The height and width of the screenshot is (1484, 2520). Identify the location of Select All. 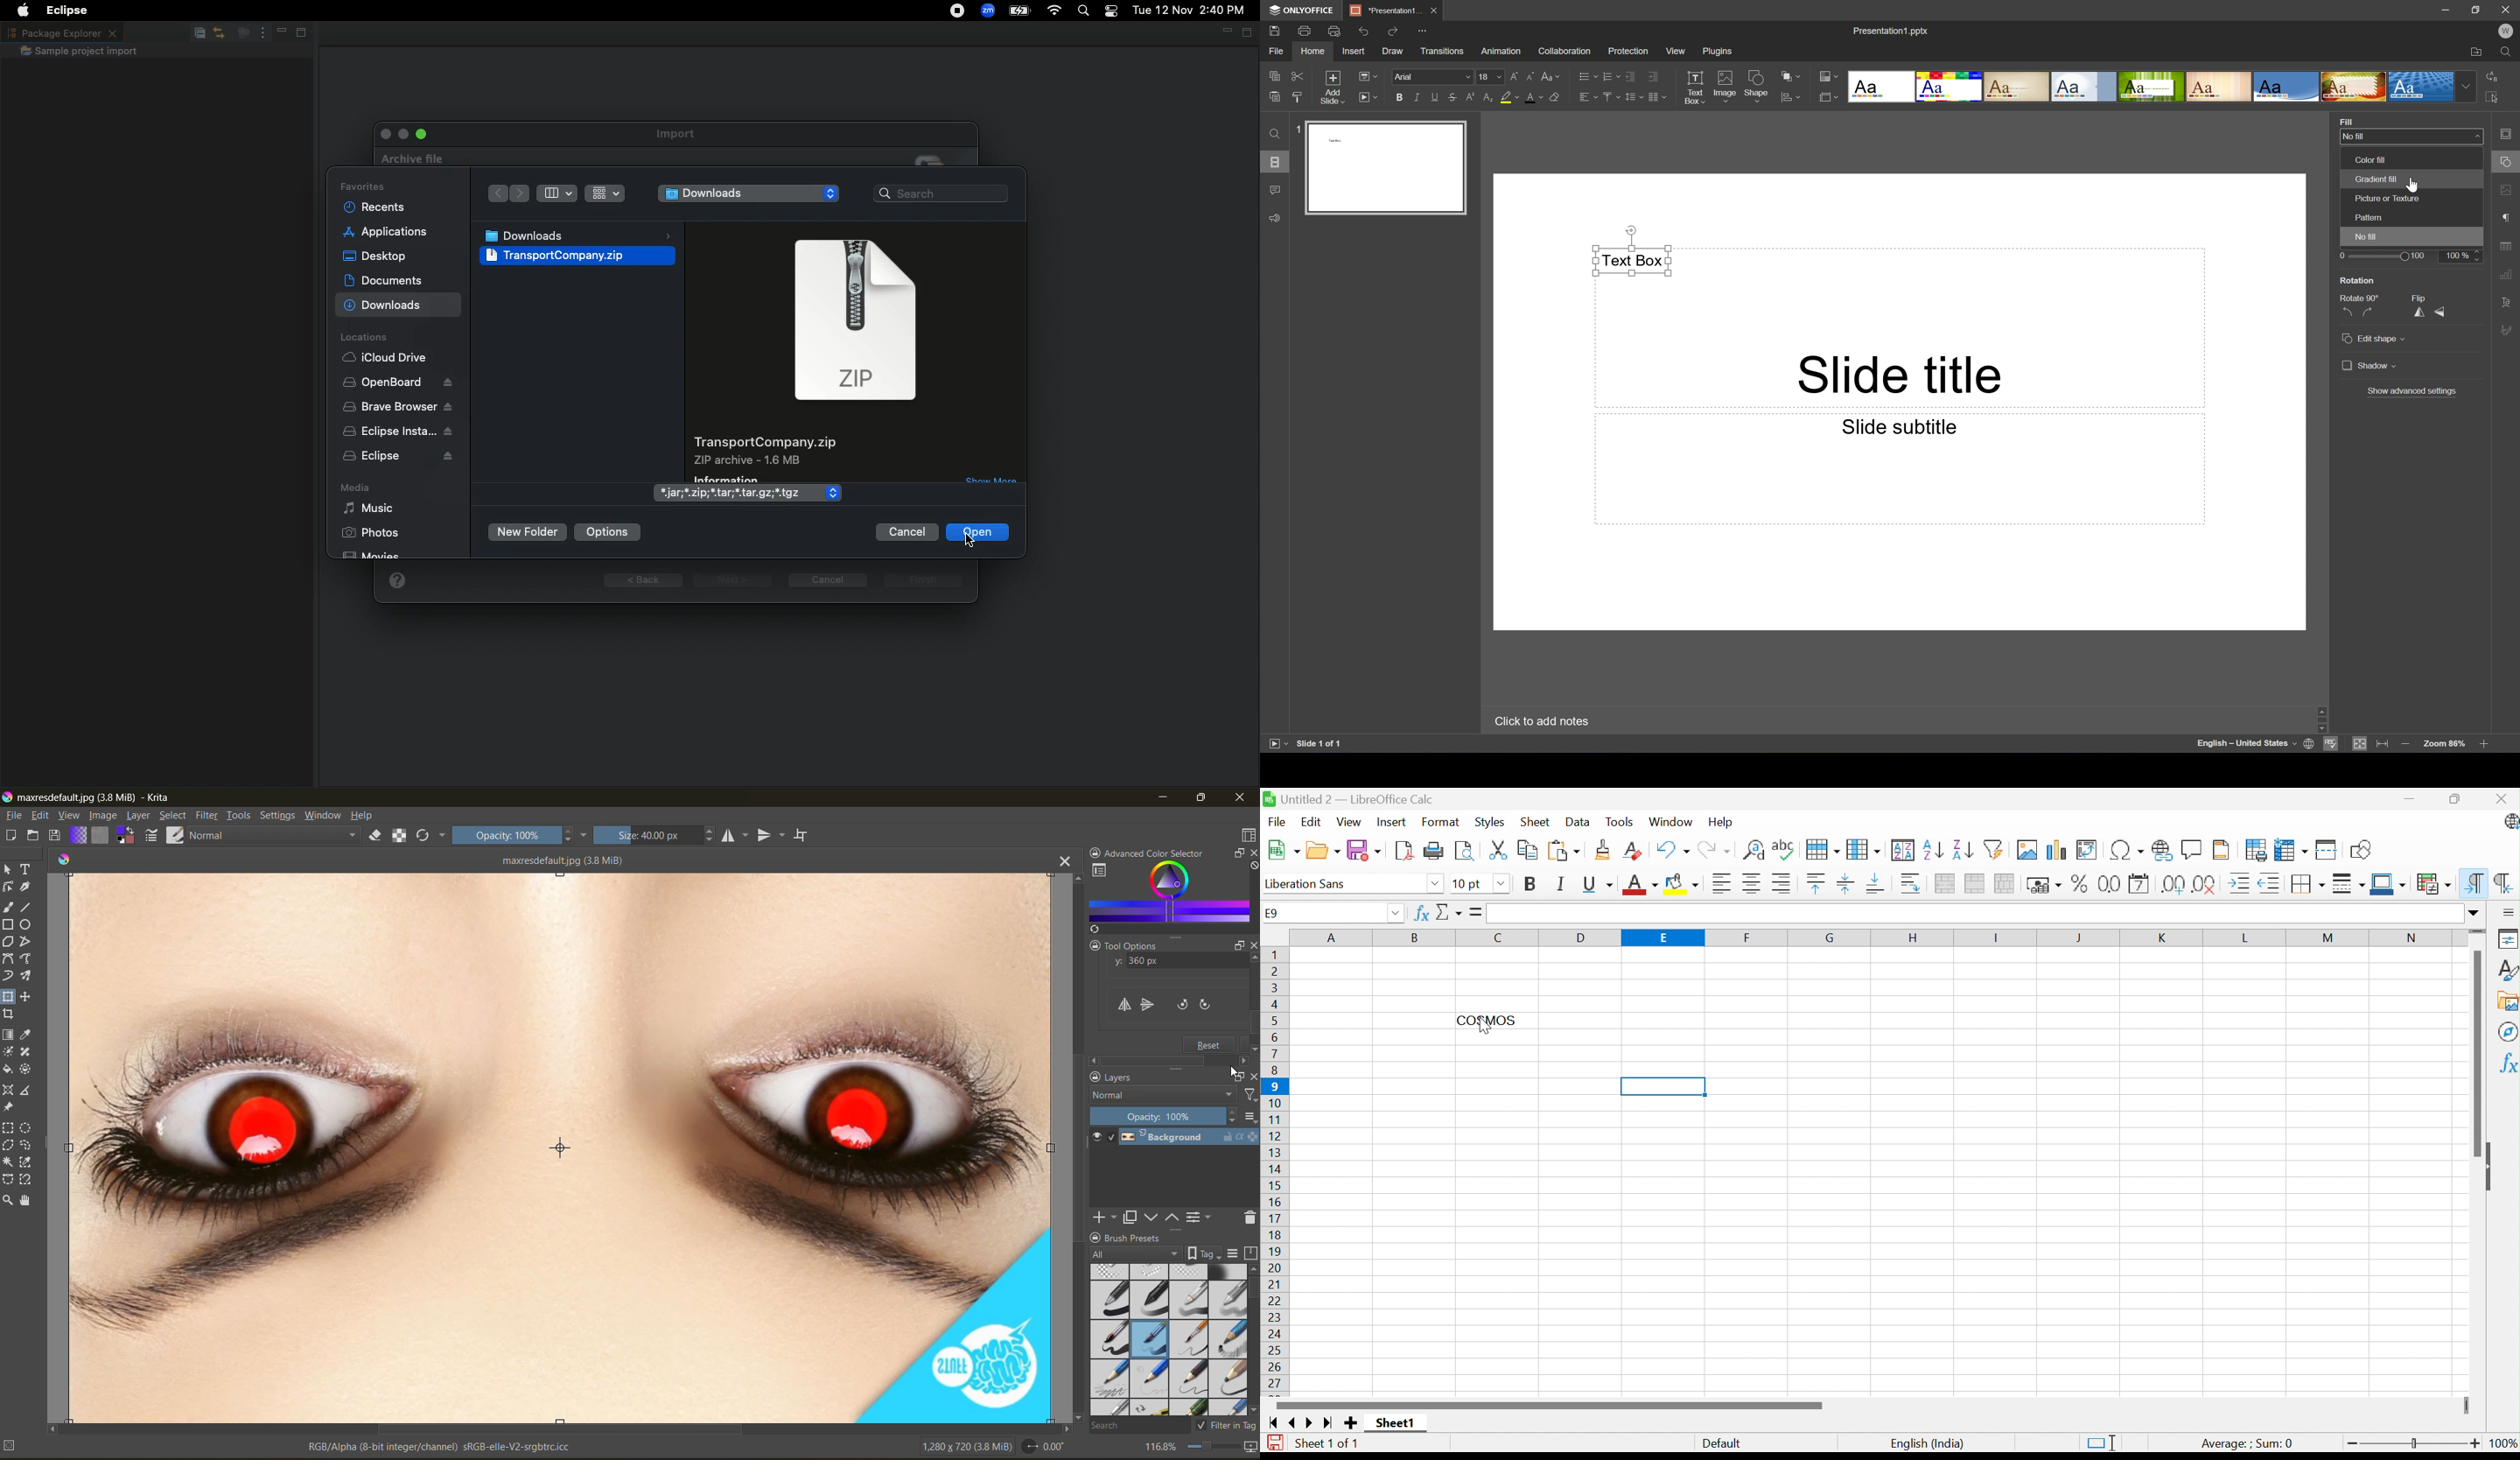
(2492, 96).